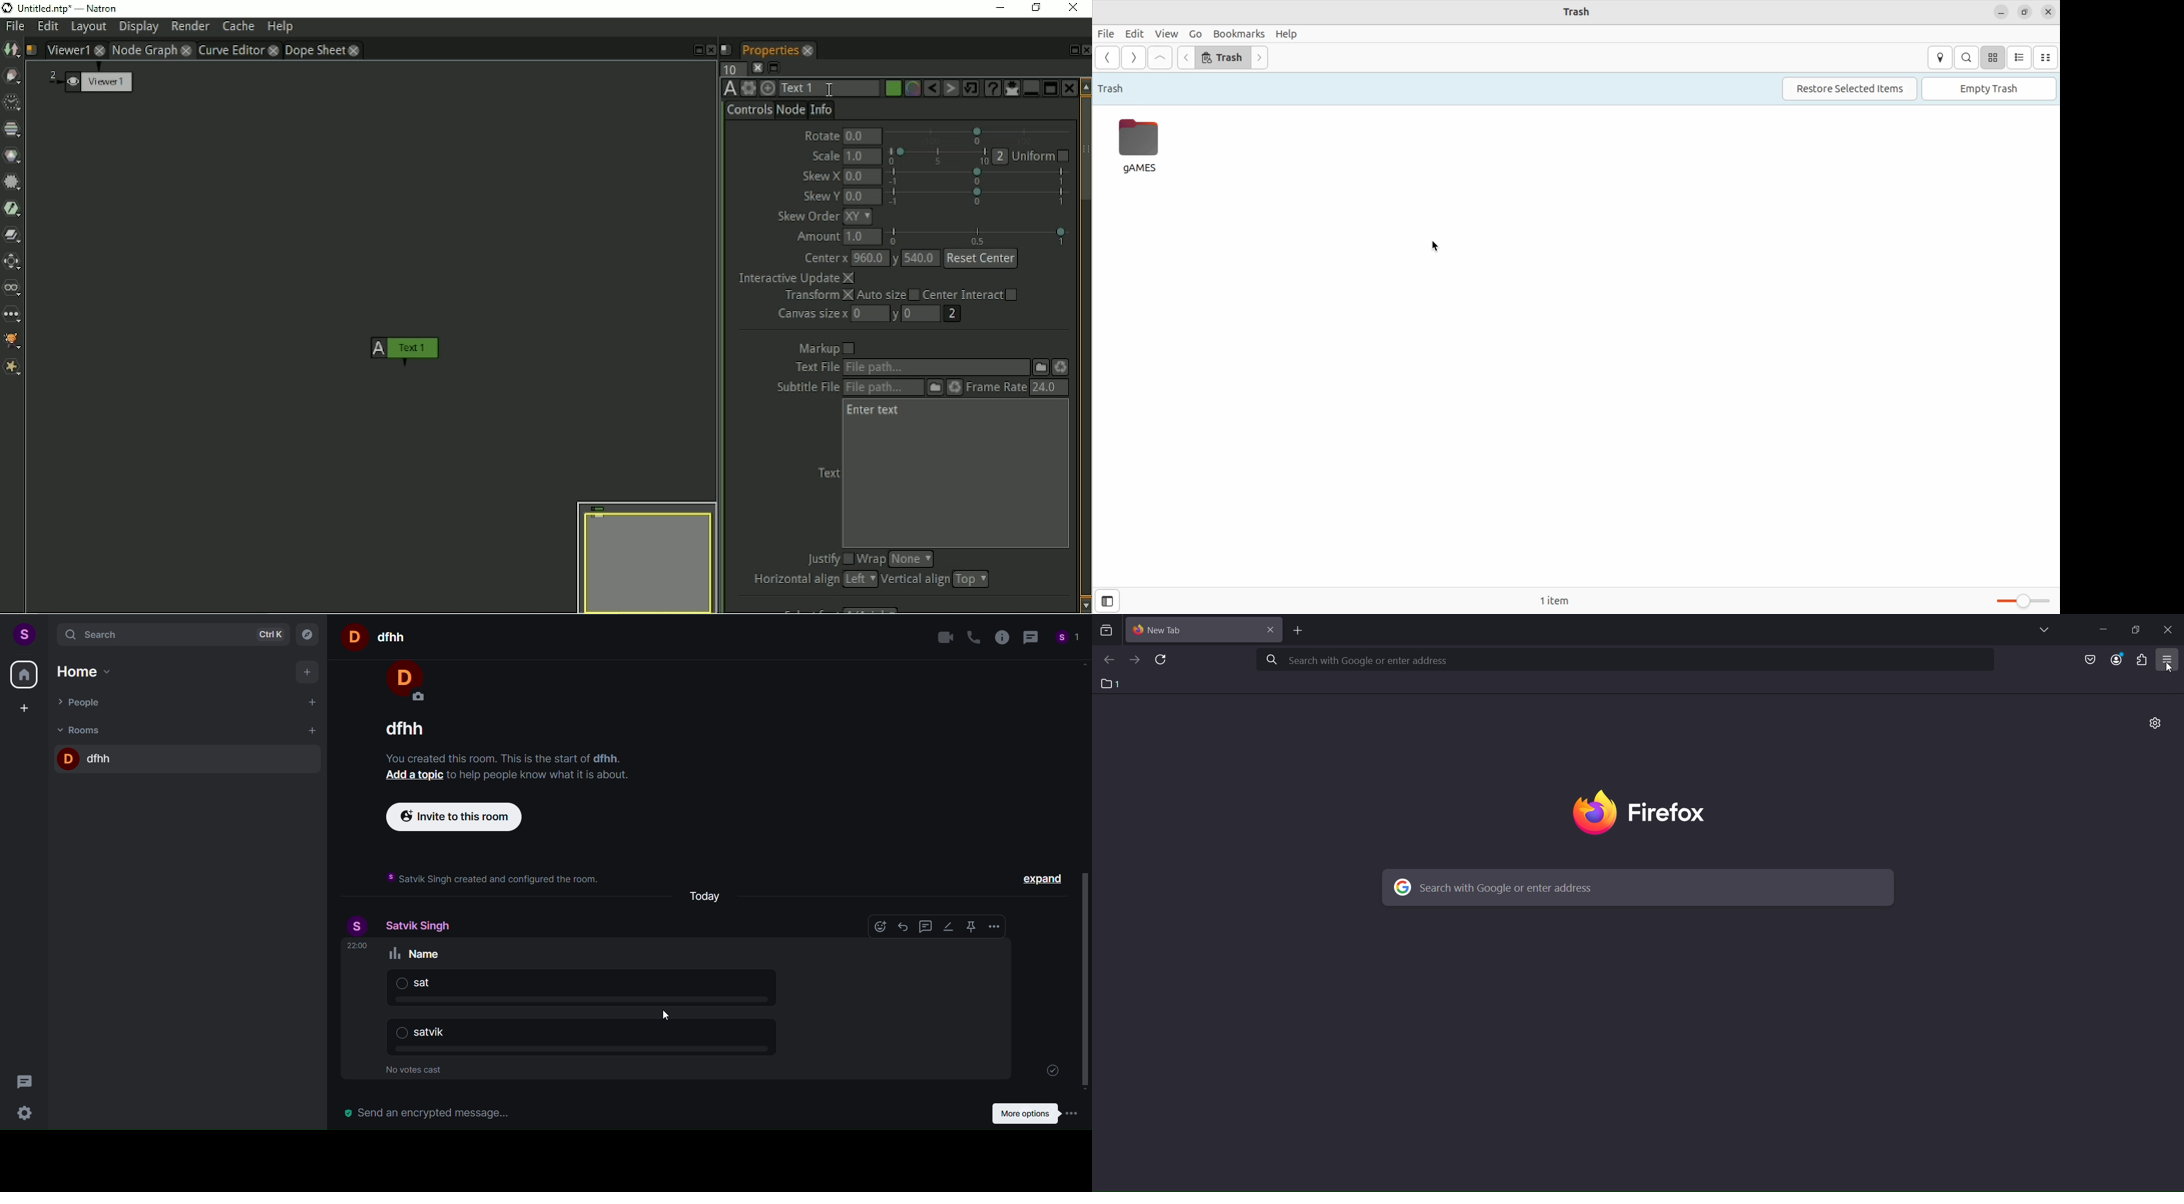  Describe the element at coordinates (82, 729) in the screenshot. I see `rooms` at that location.